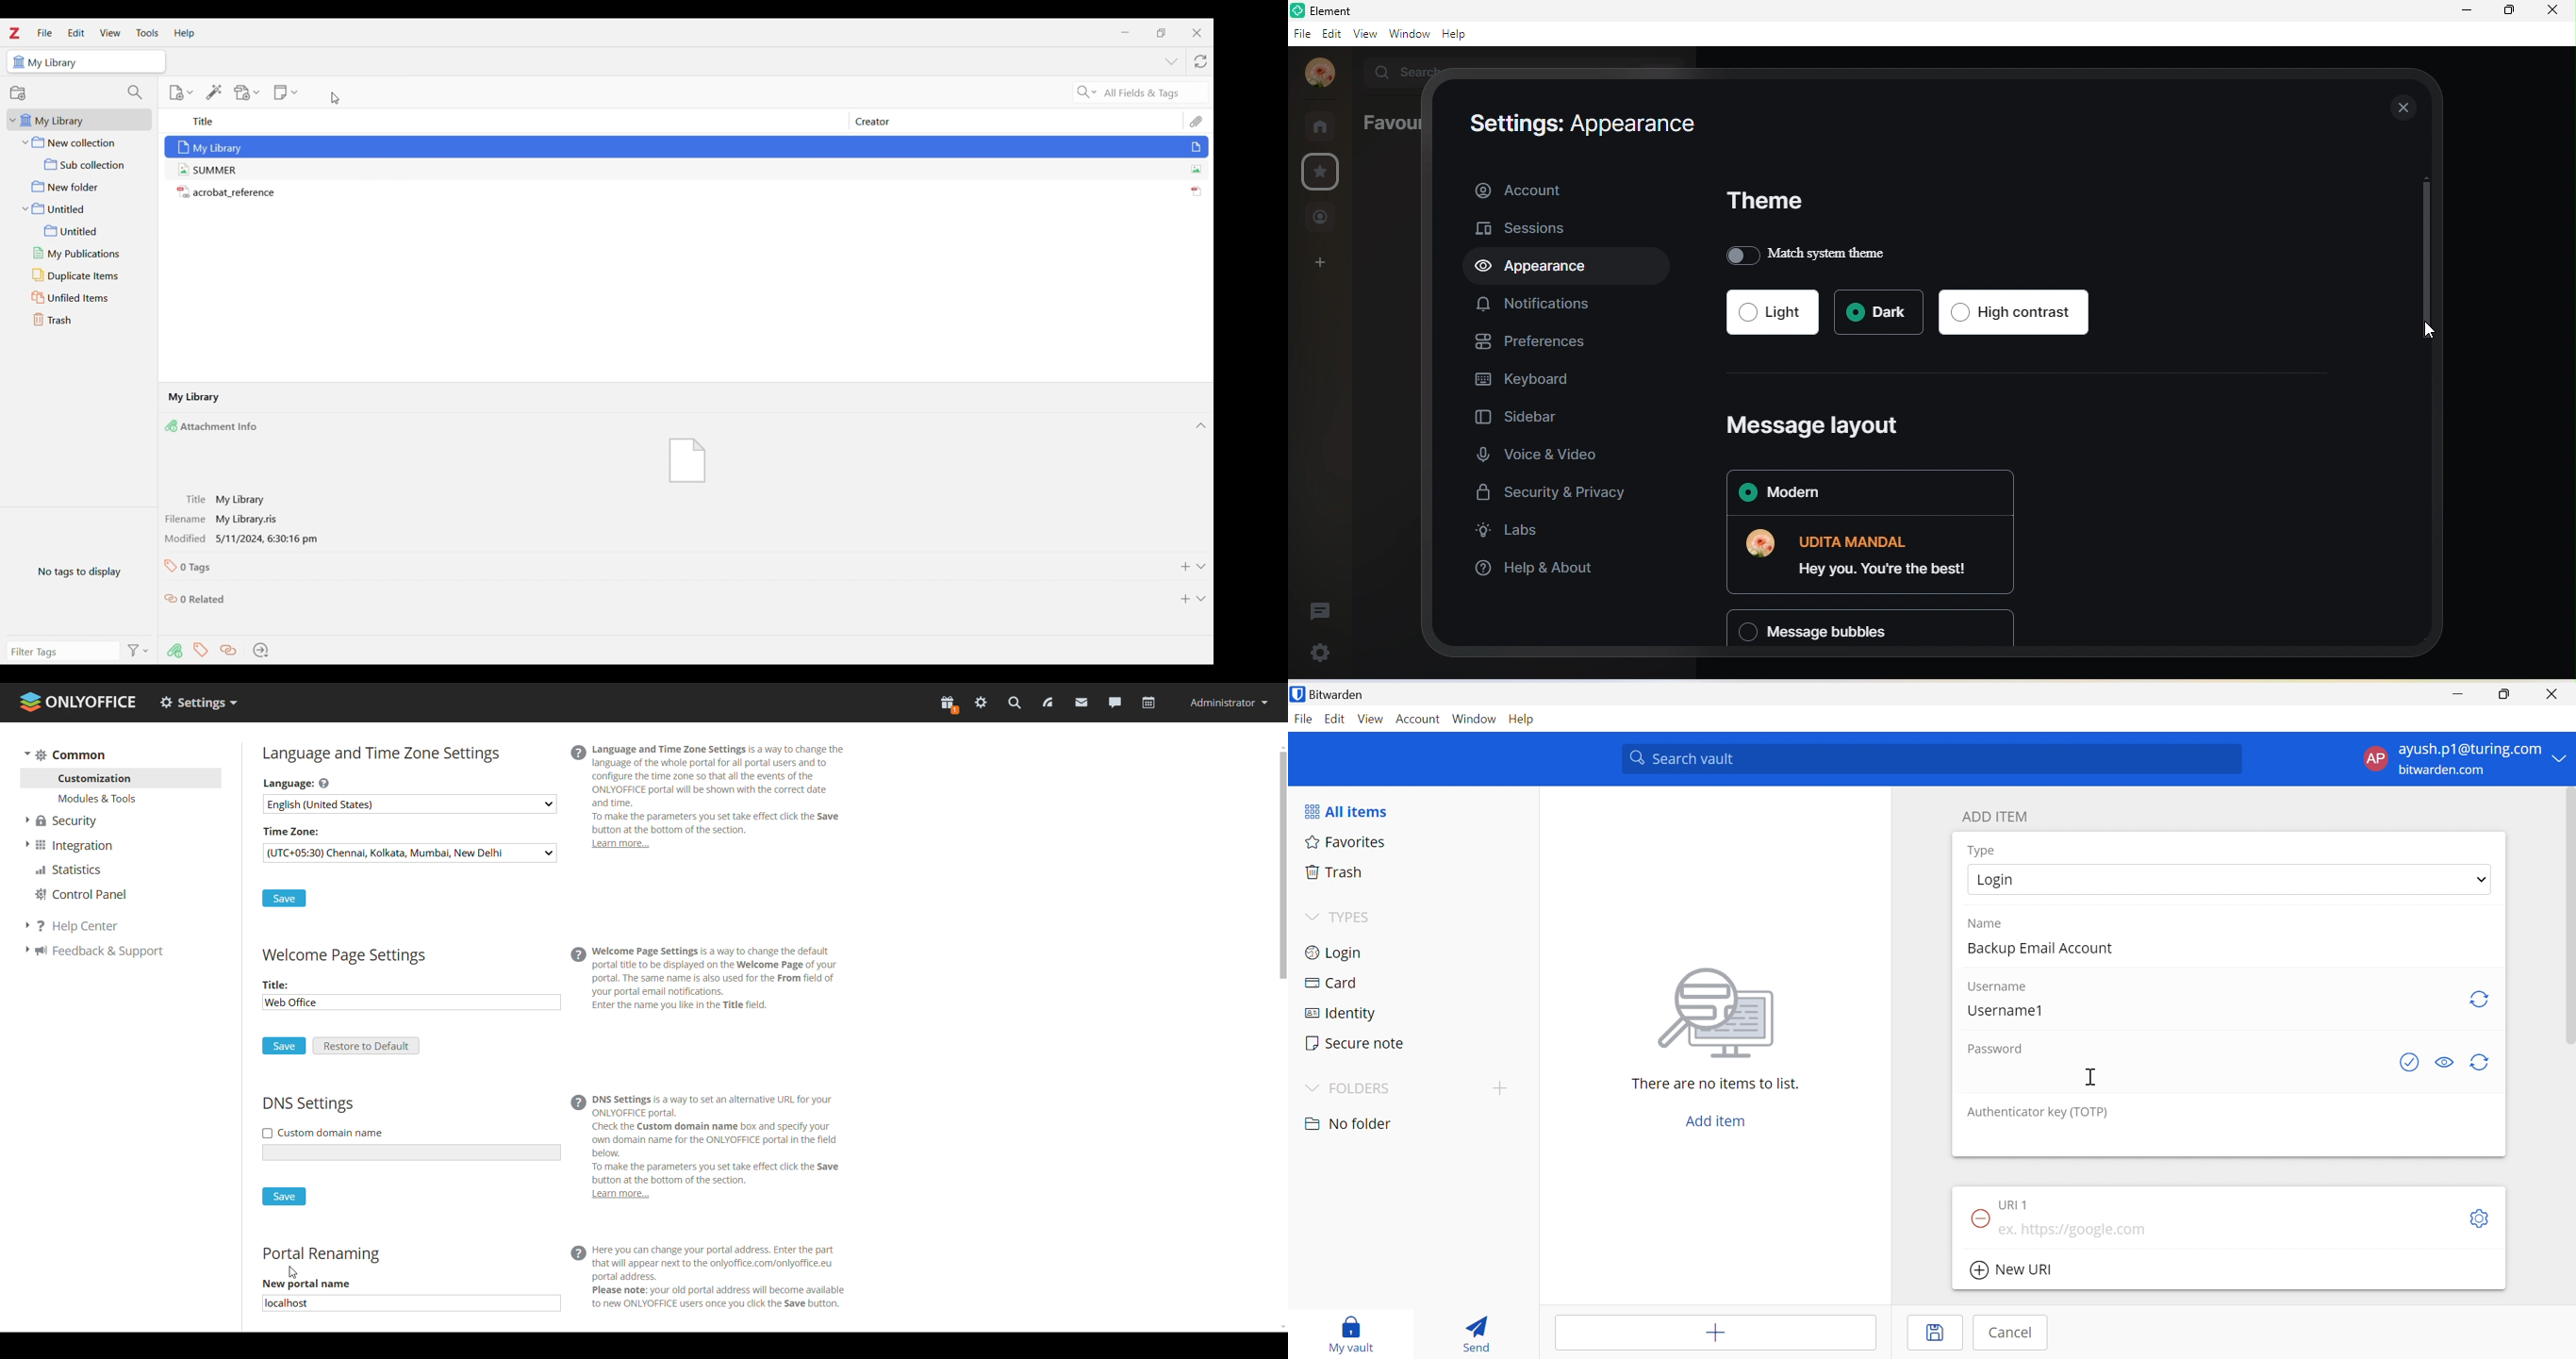 This screenshot has width=2576, height=1372. What do you see at coordinates (1587, 124) in the screenshot?
I see `setting: appearance` at bounding box center [1587, 124].